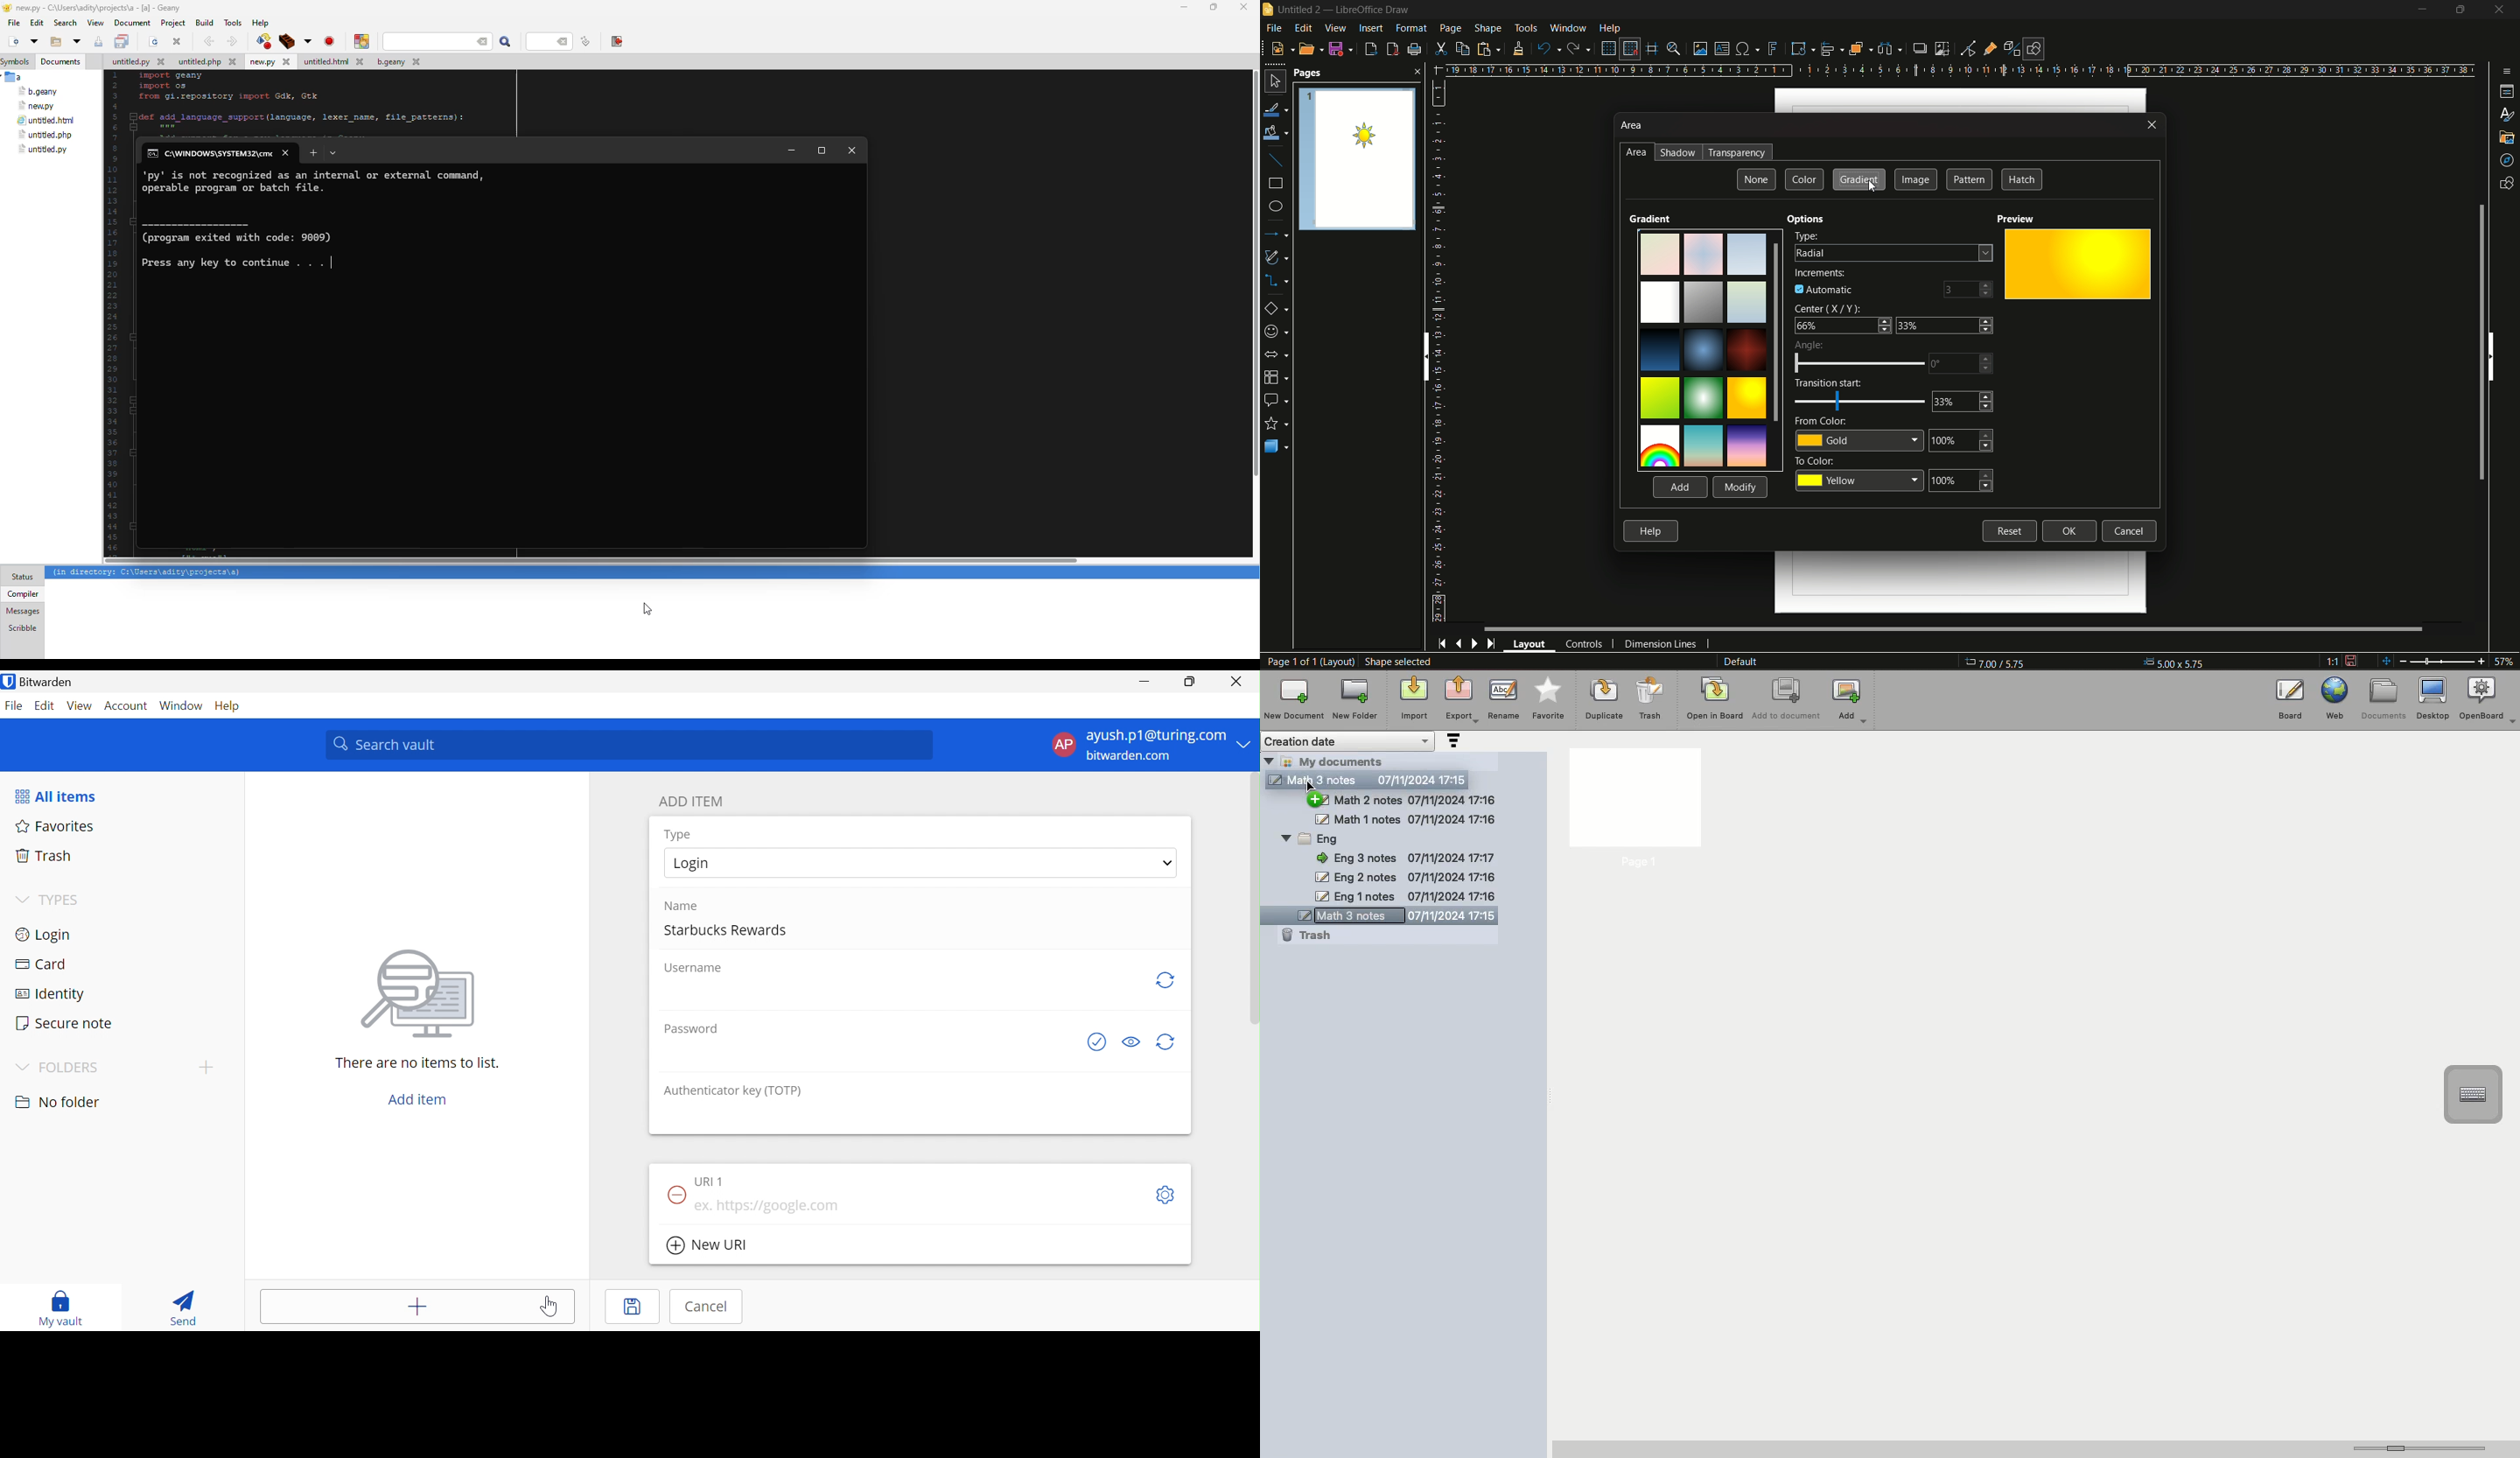  What do you see at coordinates (2151, 123) in the screenshot?
I see `close` at bounding box center [2151, 123].